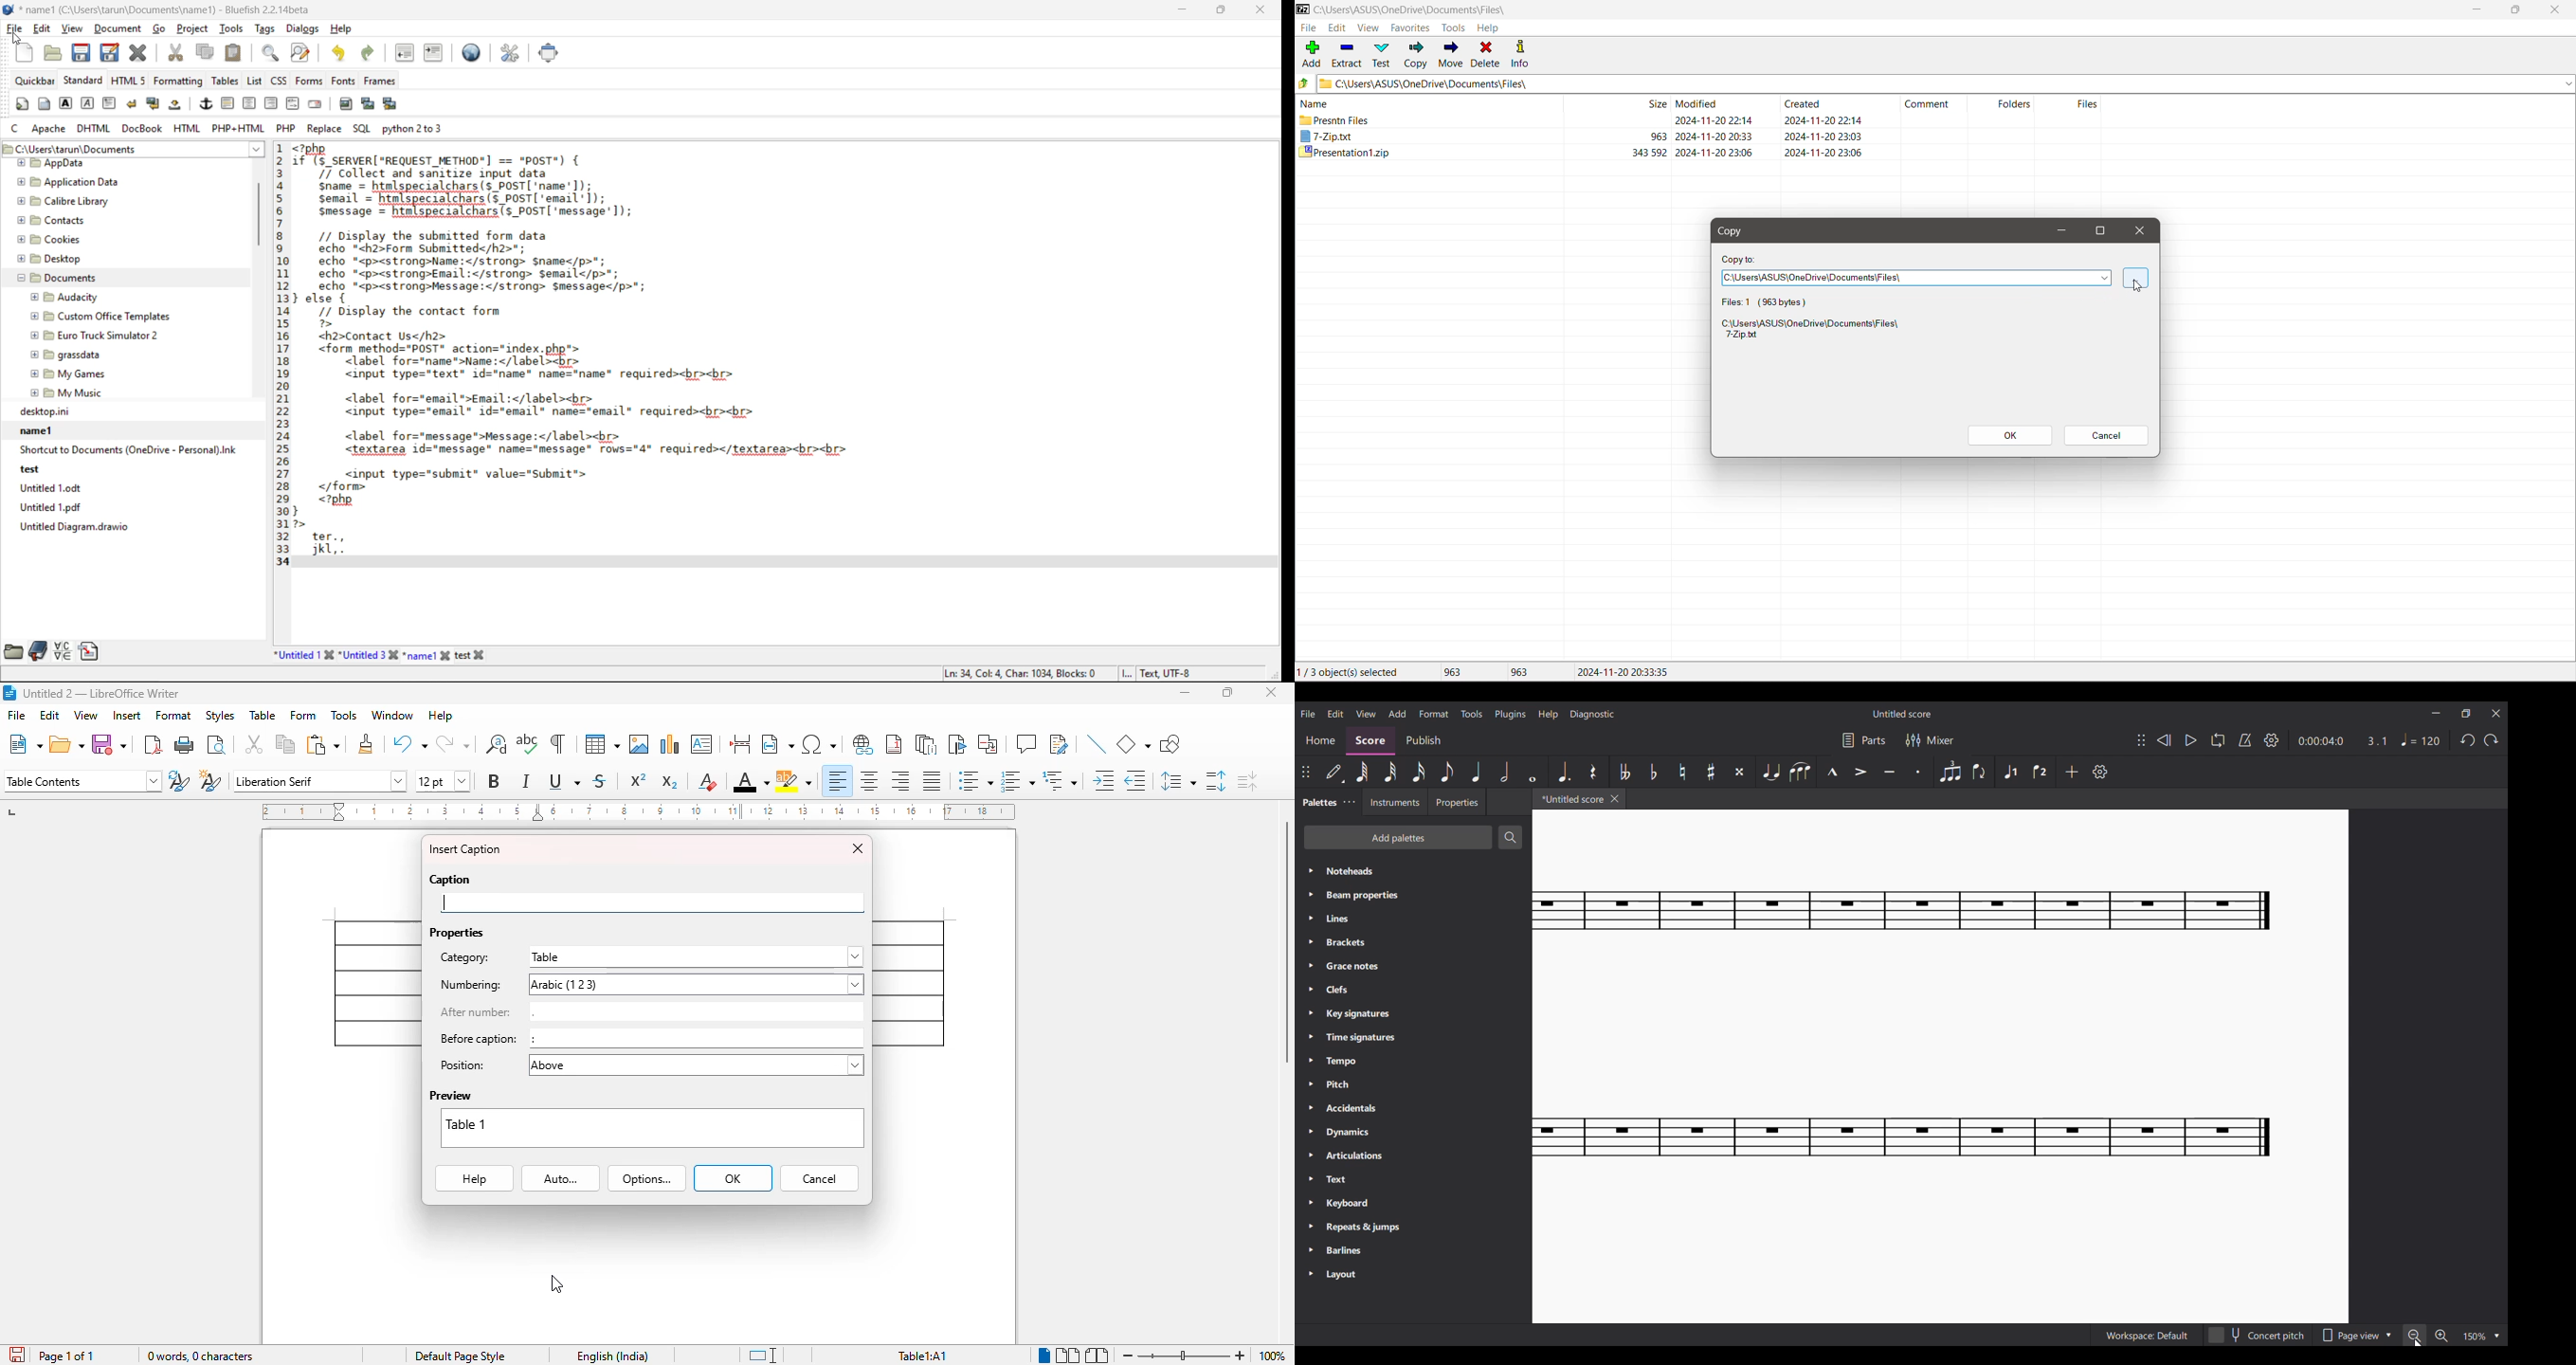  Describe the element at coordinates (1336, 713) in the screenshot. I see `Edit menu` at that location.